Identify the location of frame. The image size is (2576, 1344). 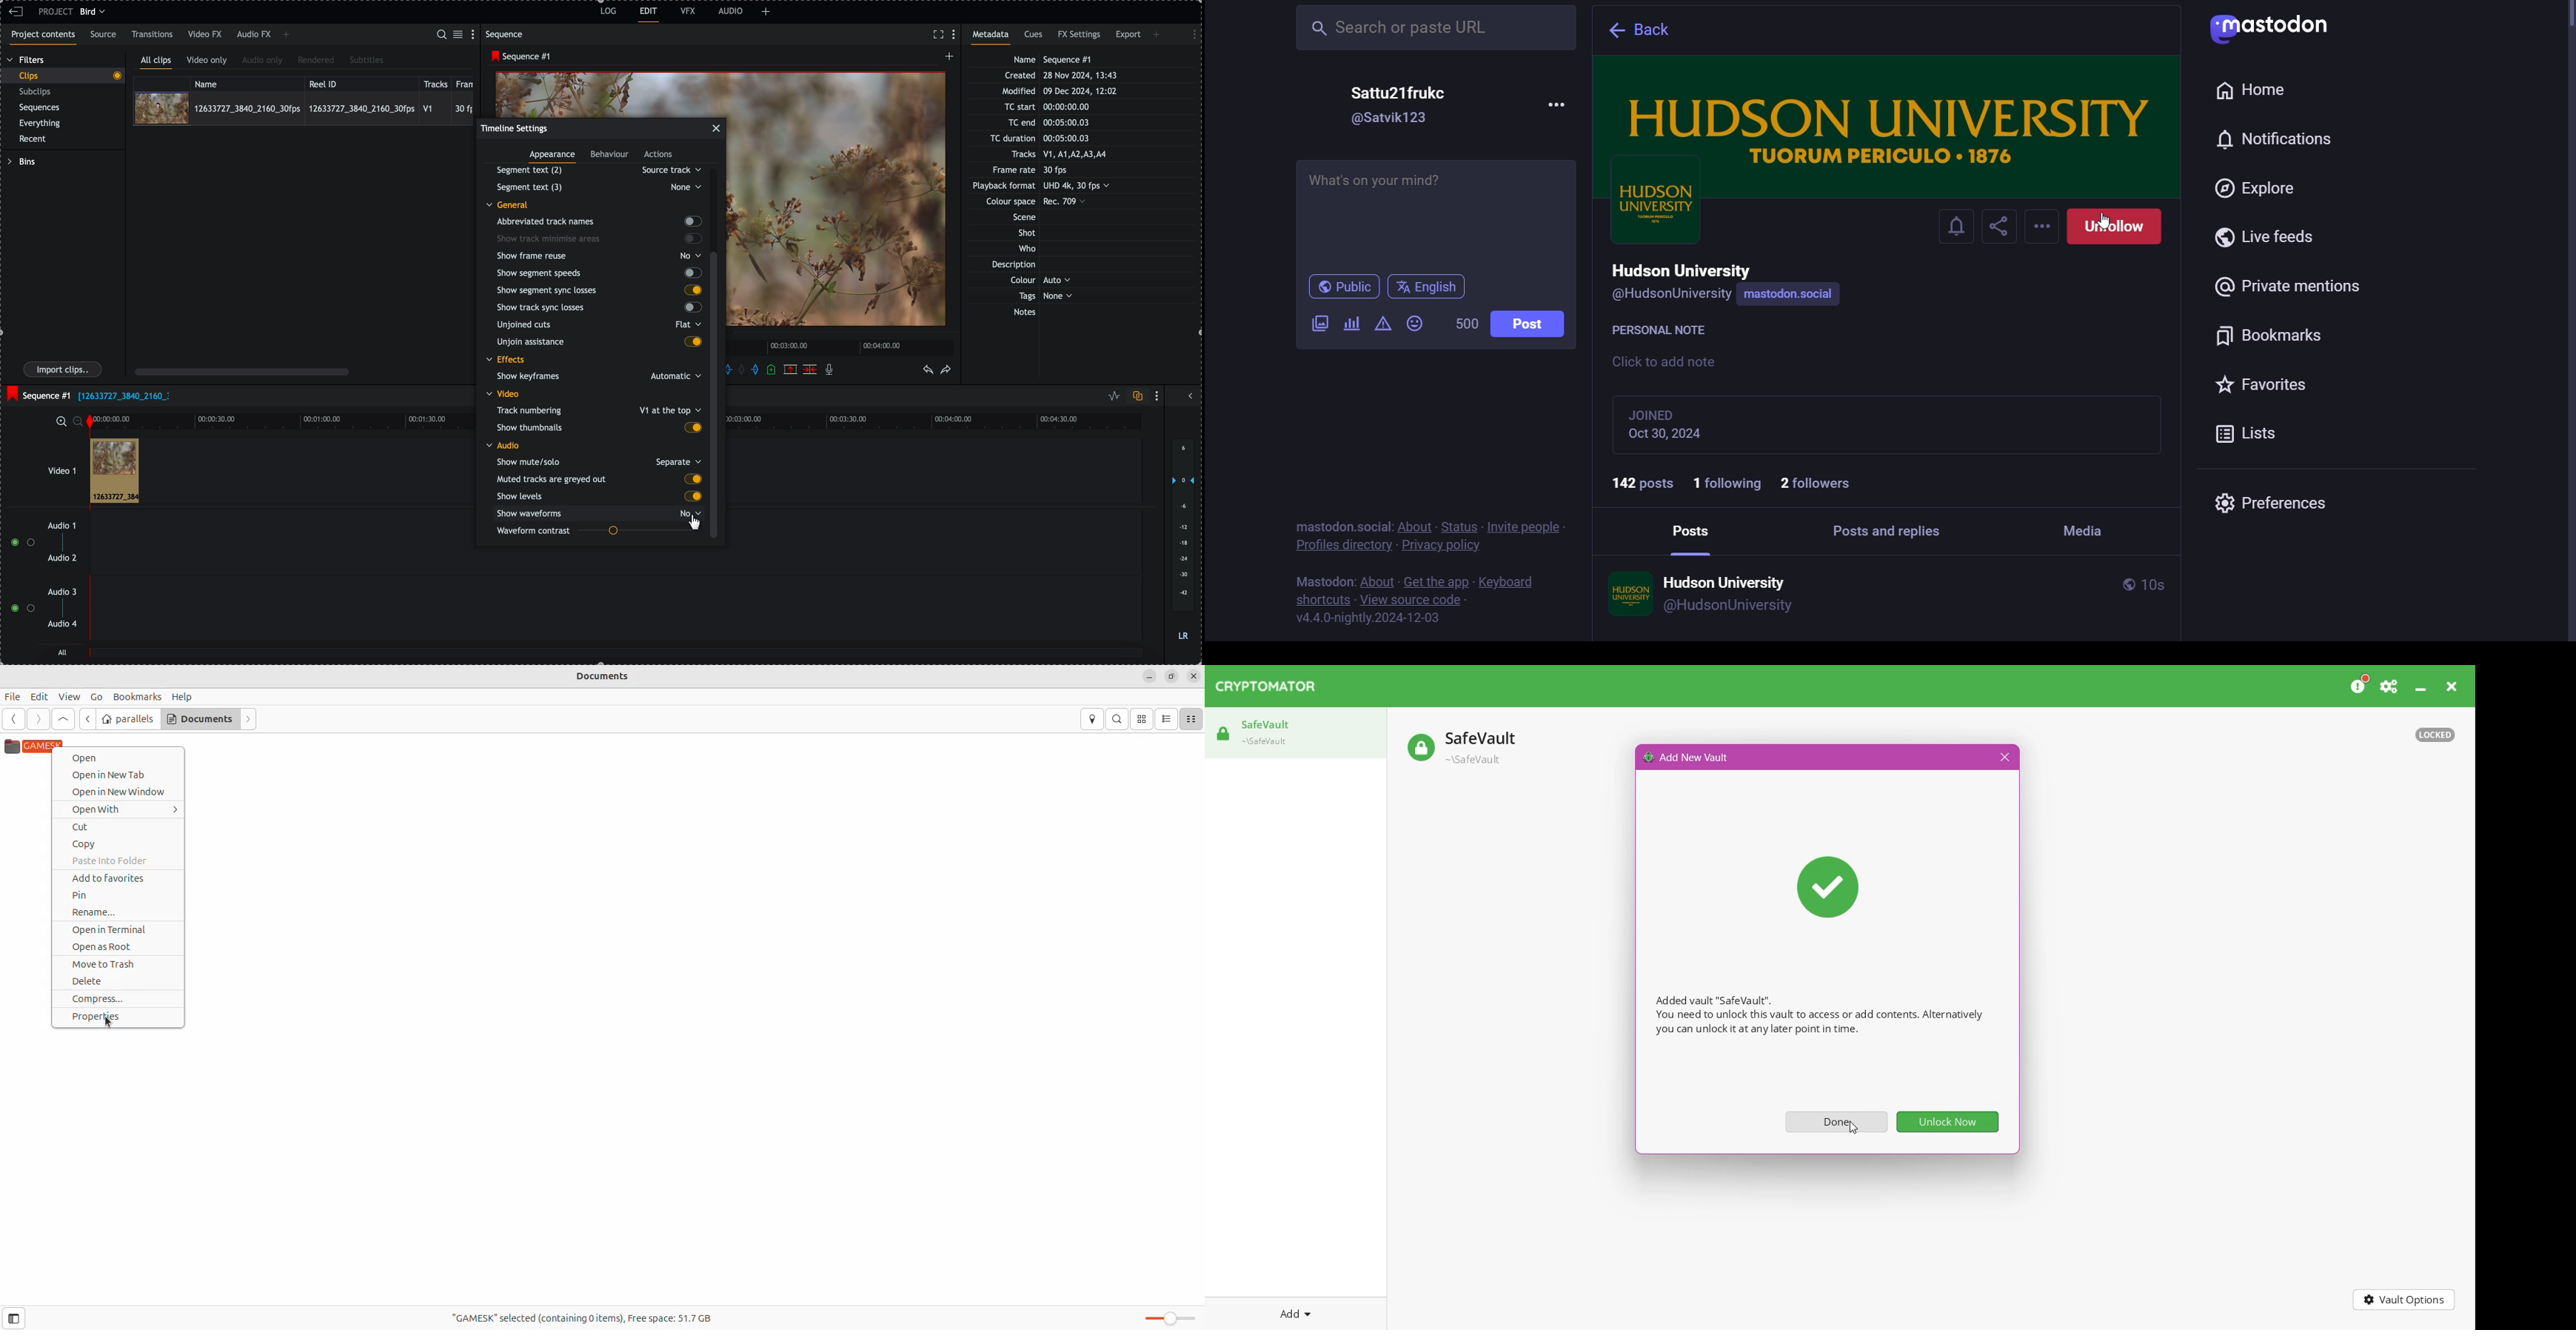
(467, 83).